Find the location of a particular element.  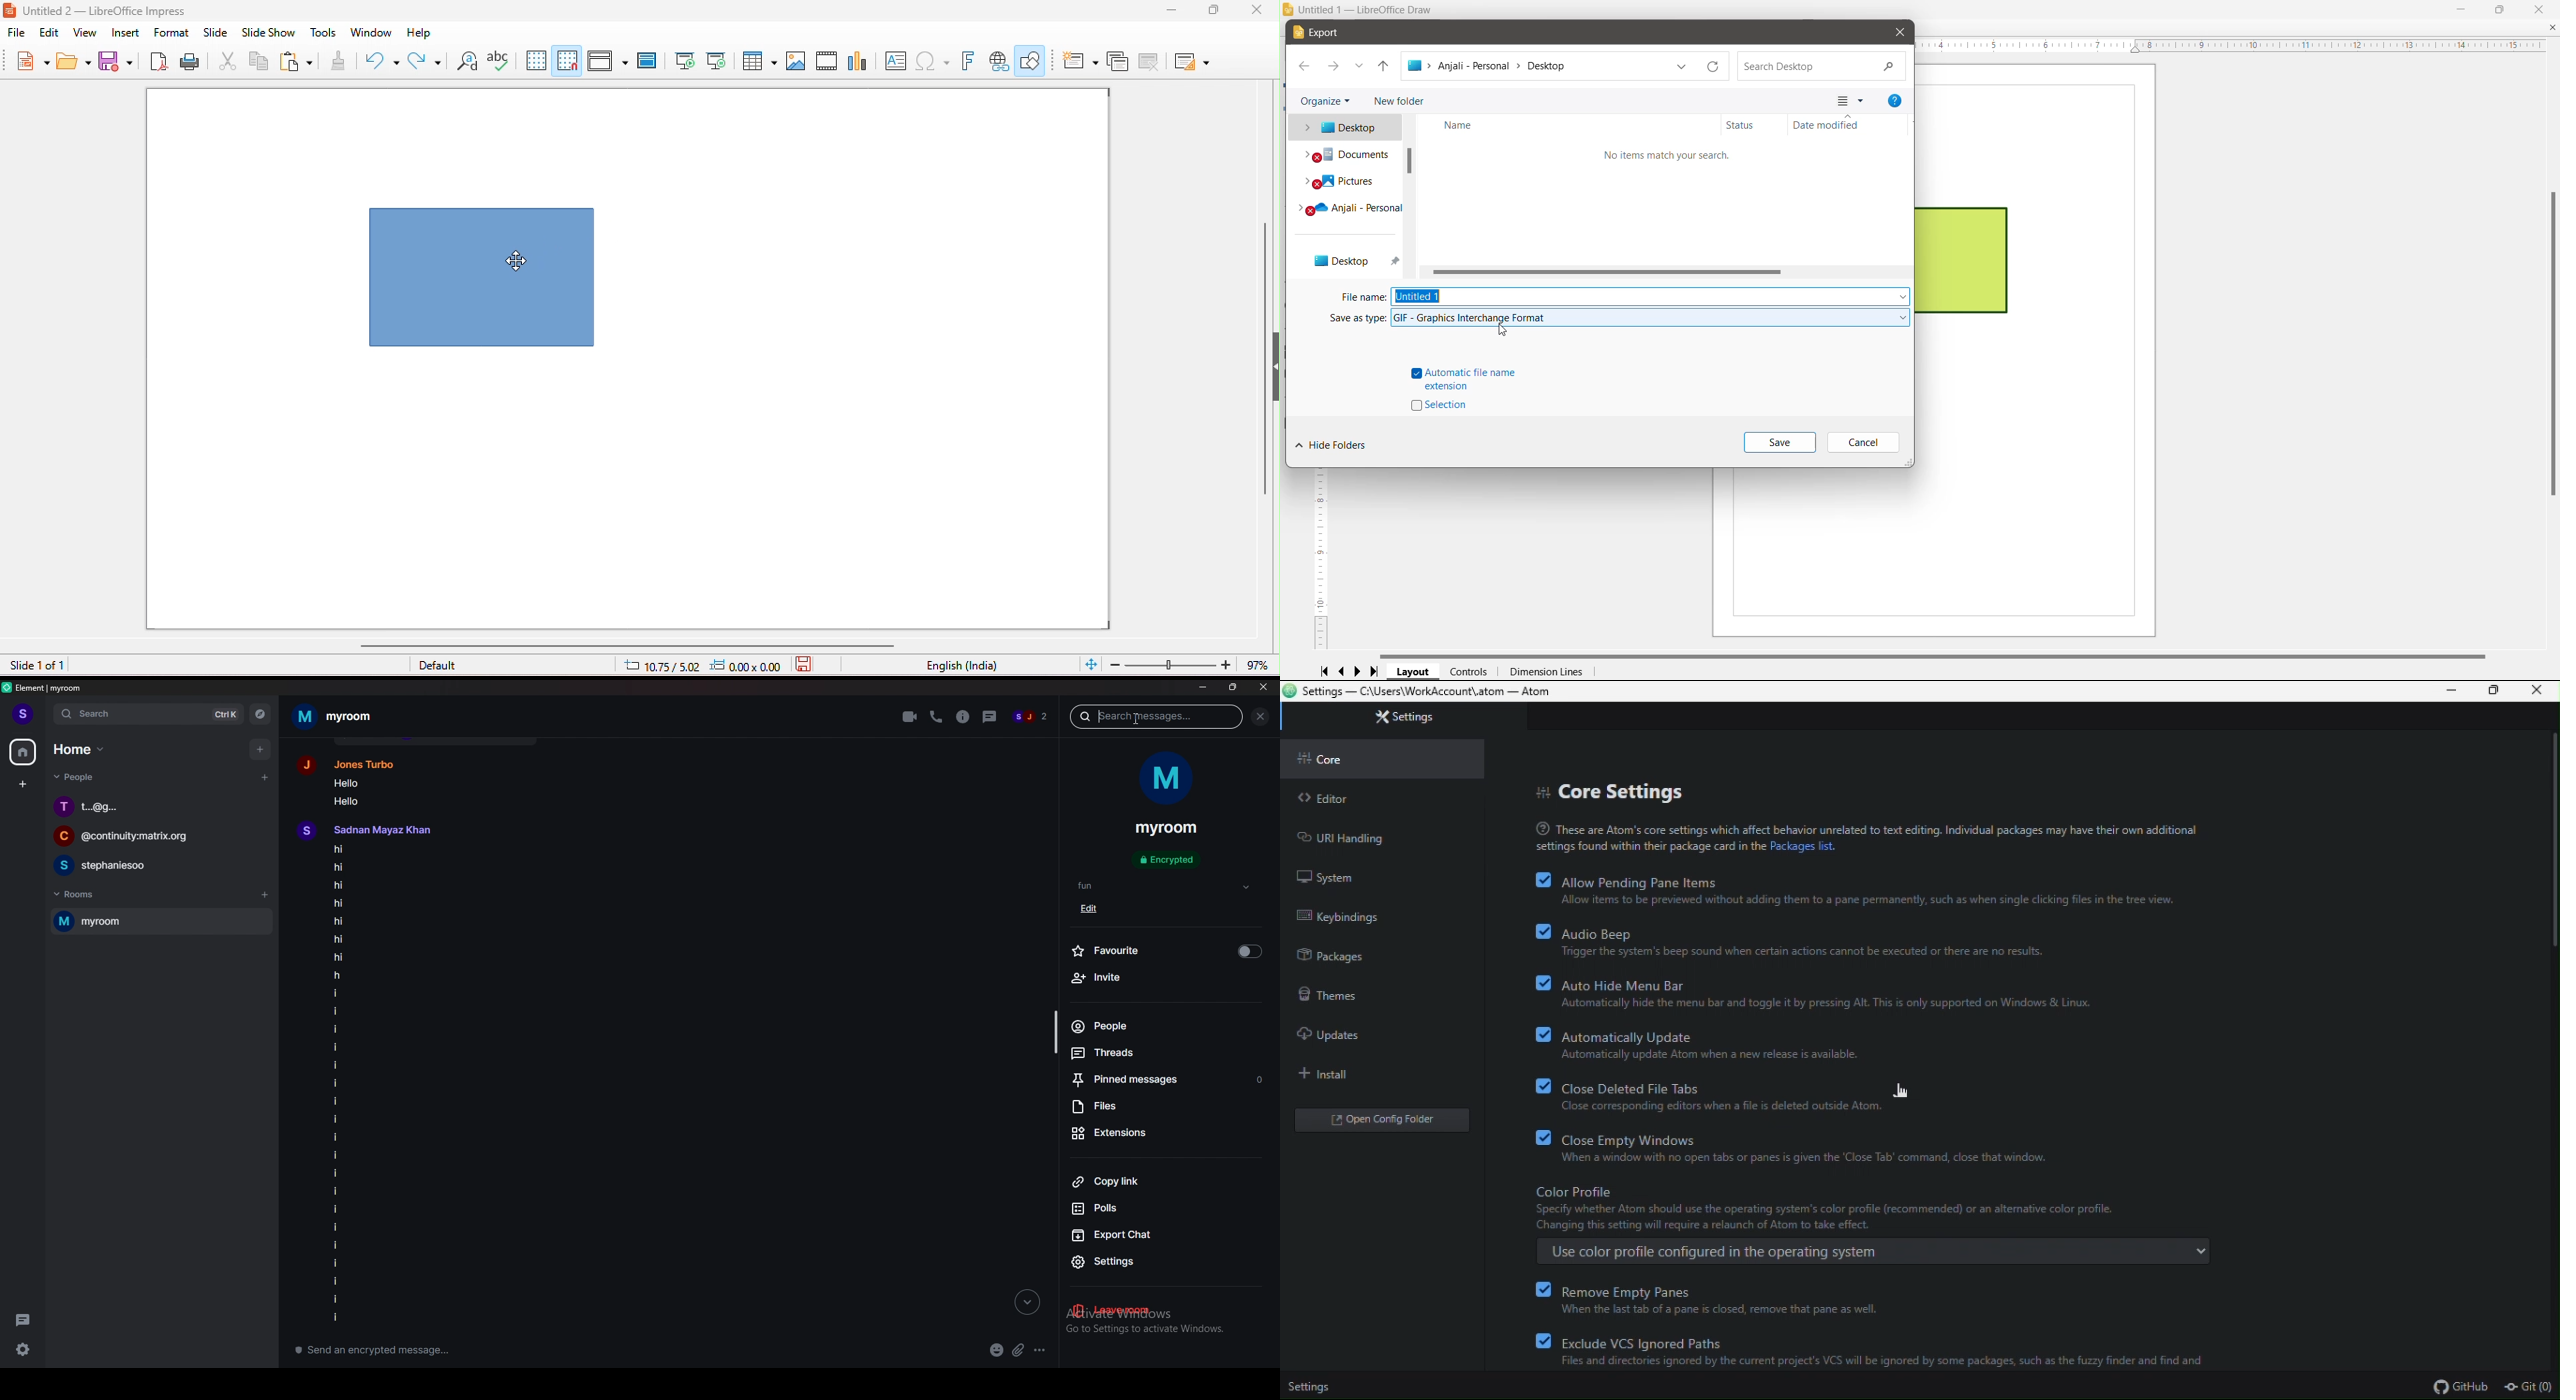

0.00x0.00 (object size) is located at coordinates (749, 666).